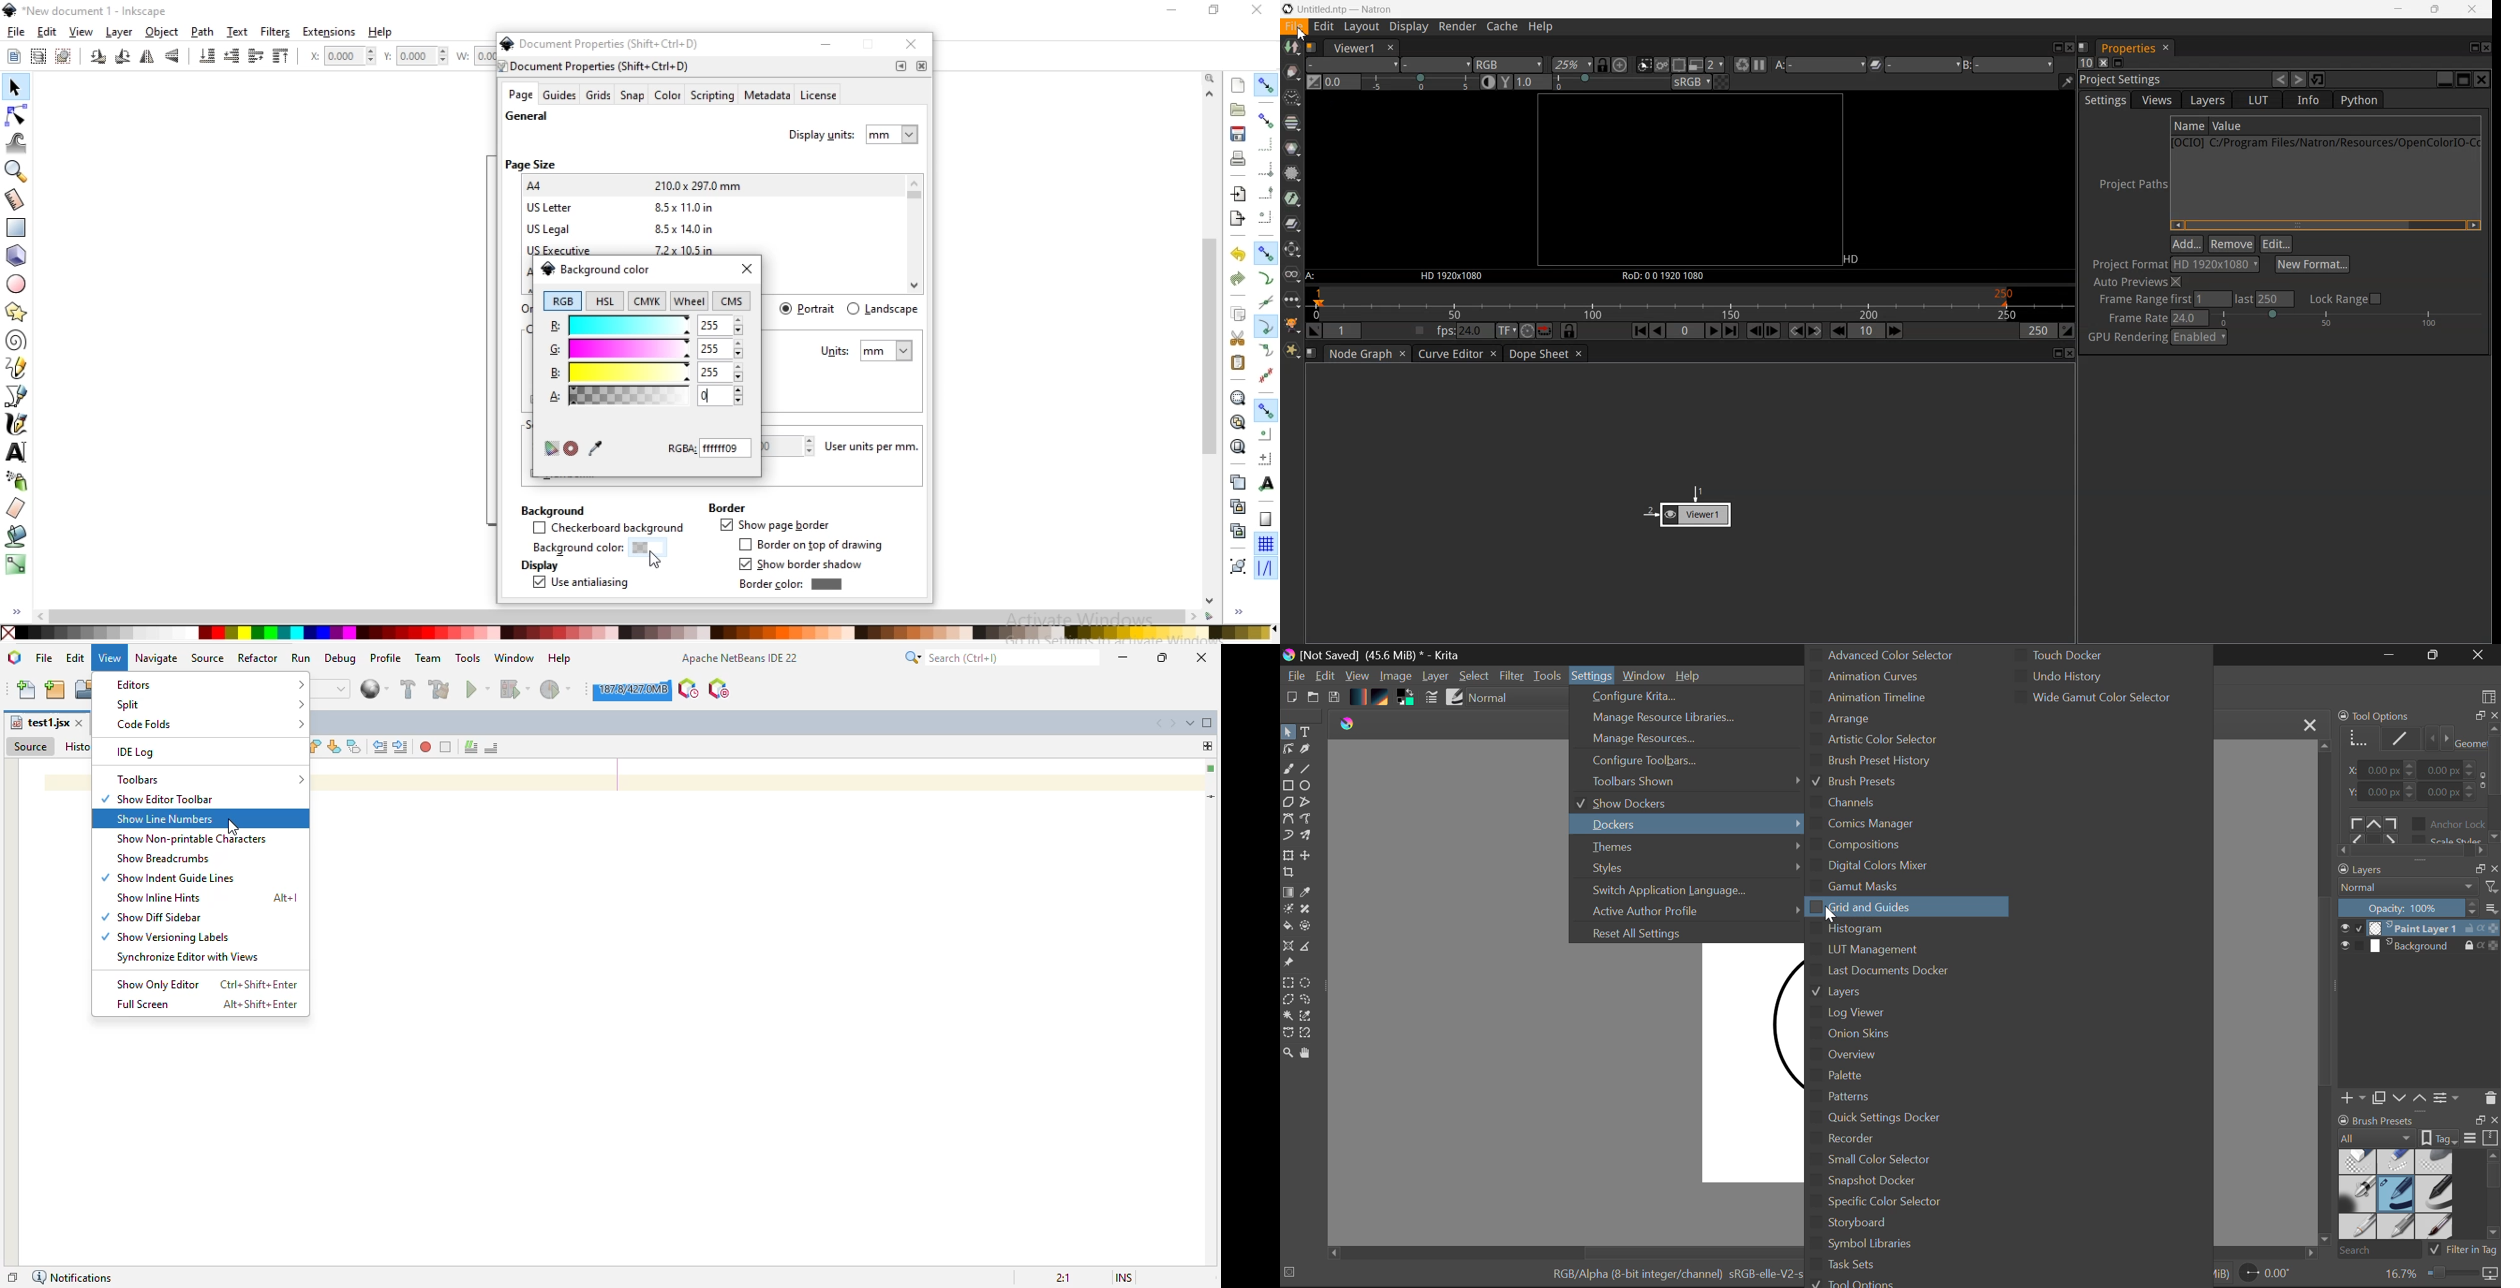  Describe the element at coordinates (17, 311) in the screenshot. I see `create stars and polygons` at that location.